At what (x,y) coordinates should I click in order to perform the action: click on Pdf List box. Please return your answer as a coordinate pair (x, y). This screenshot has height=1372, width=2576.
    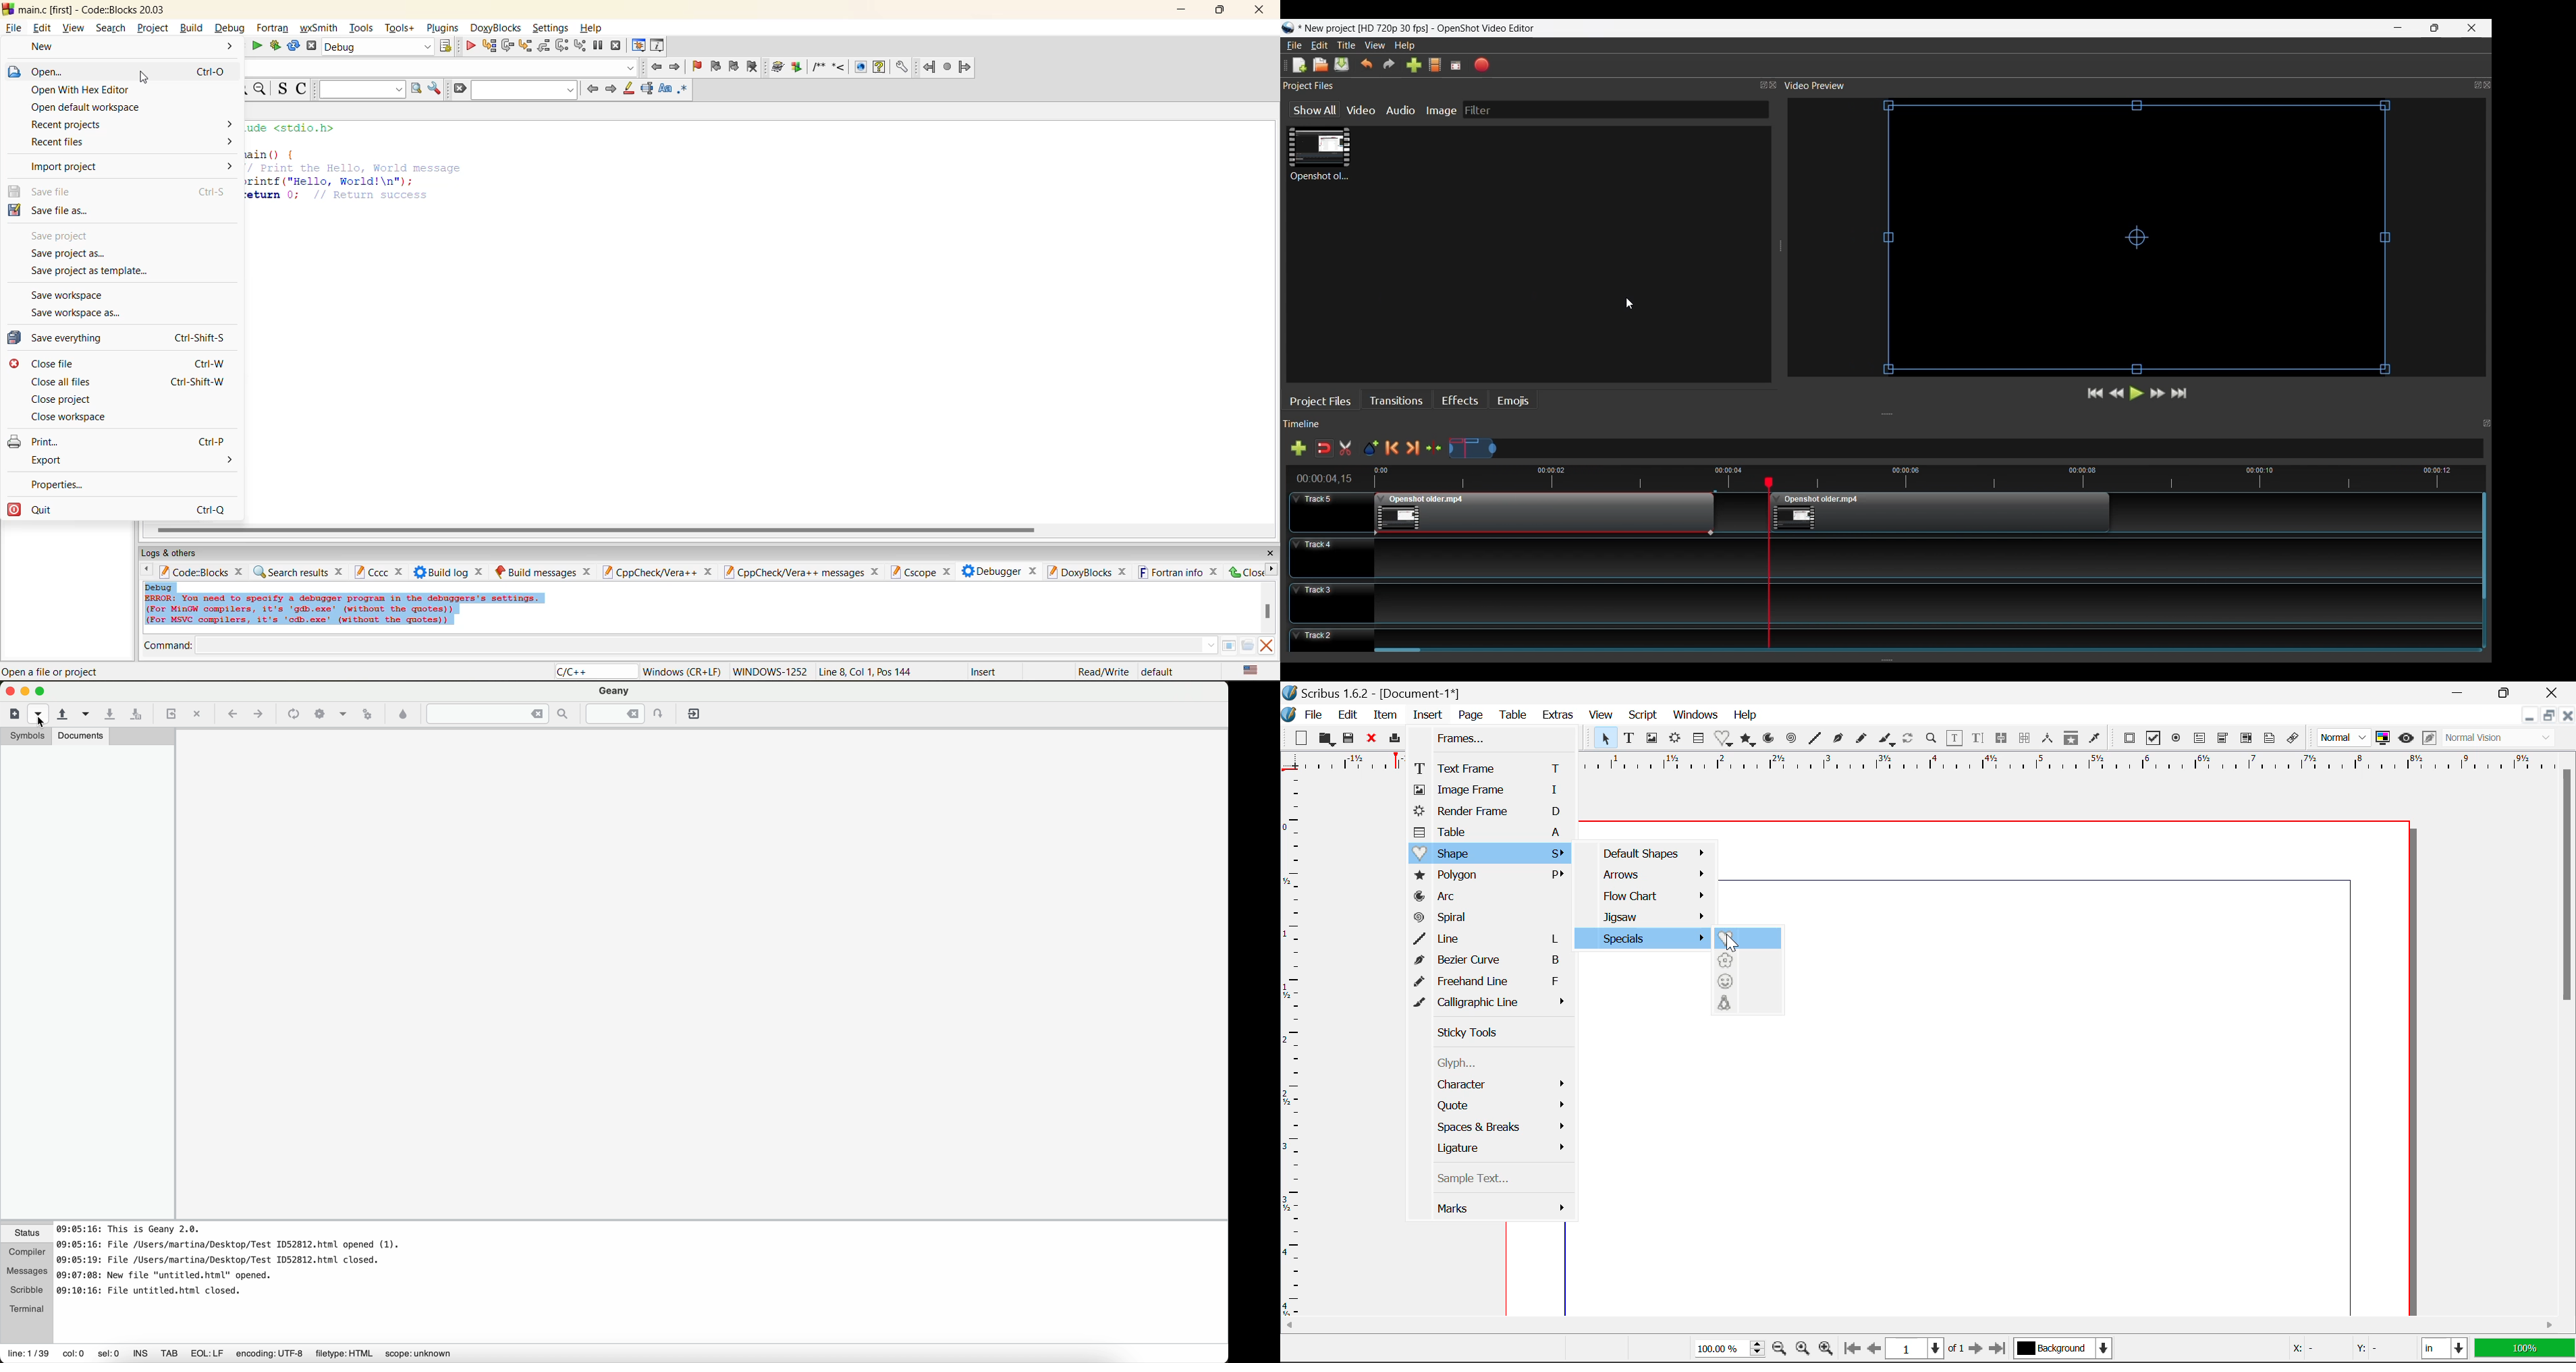
    Looking at the image, I should click on (2247, 740).